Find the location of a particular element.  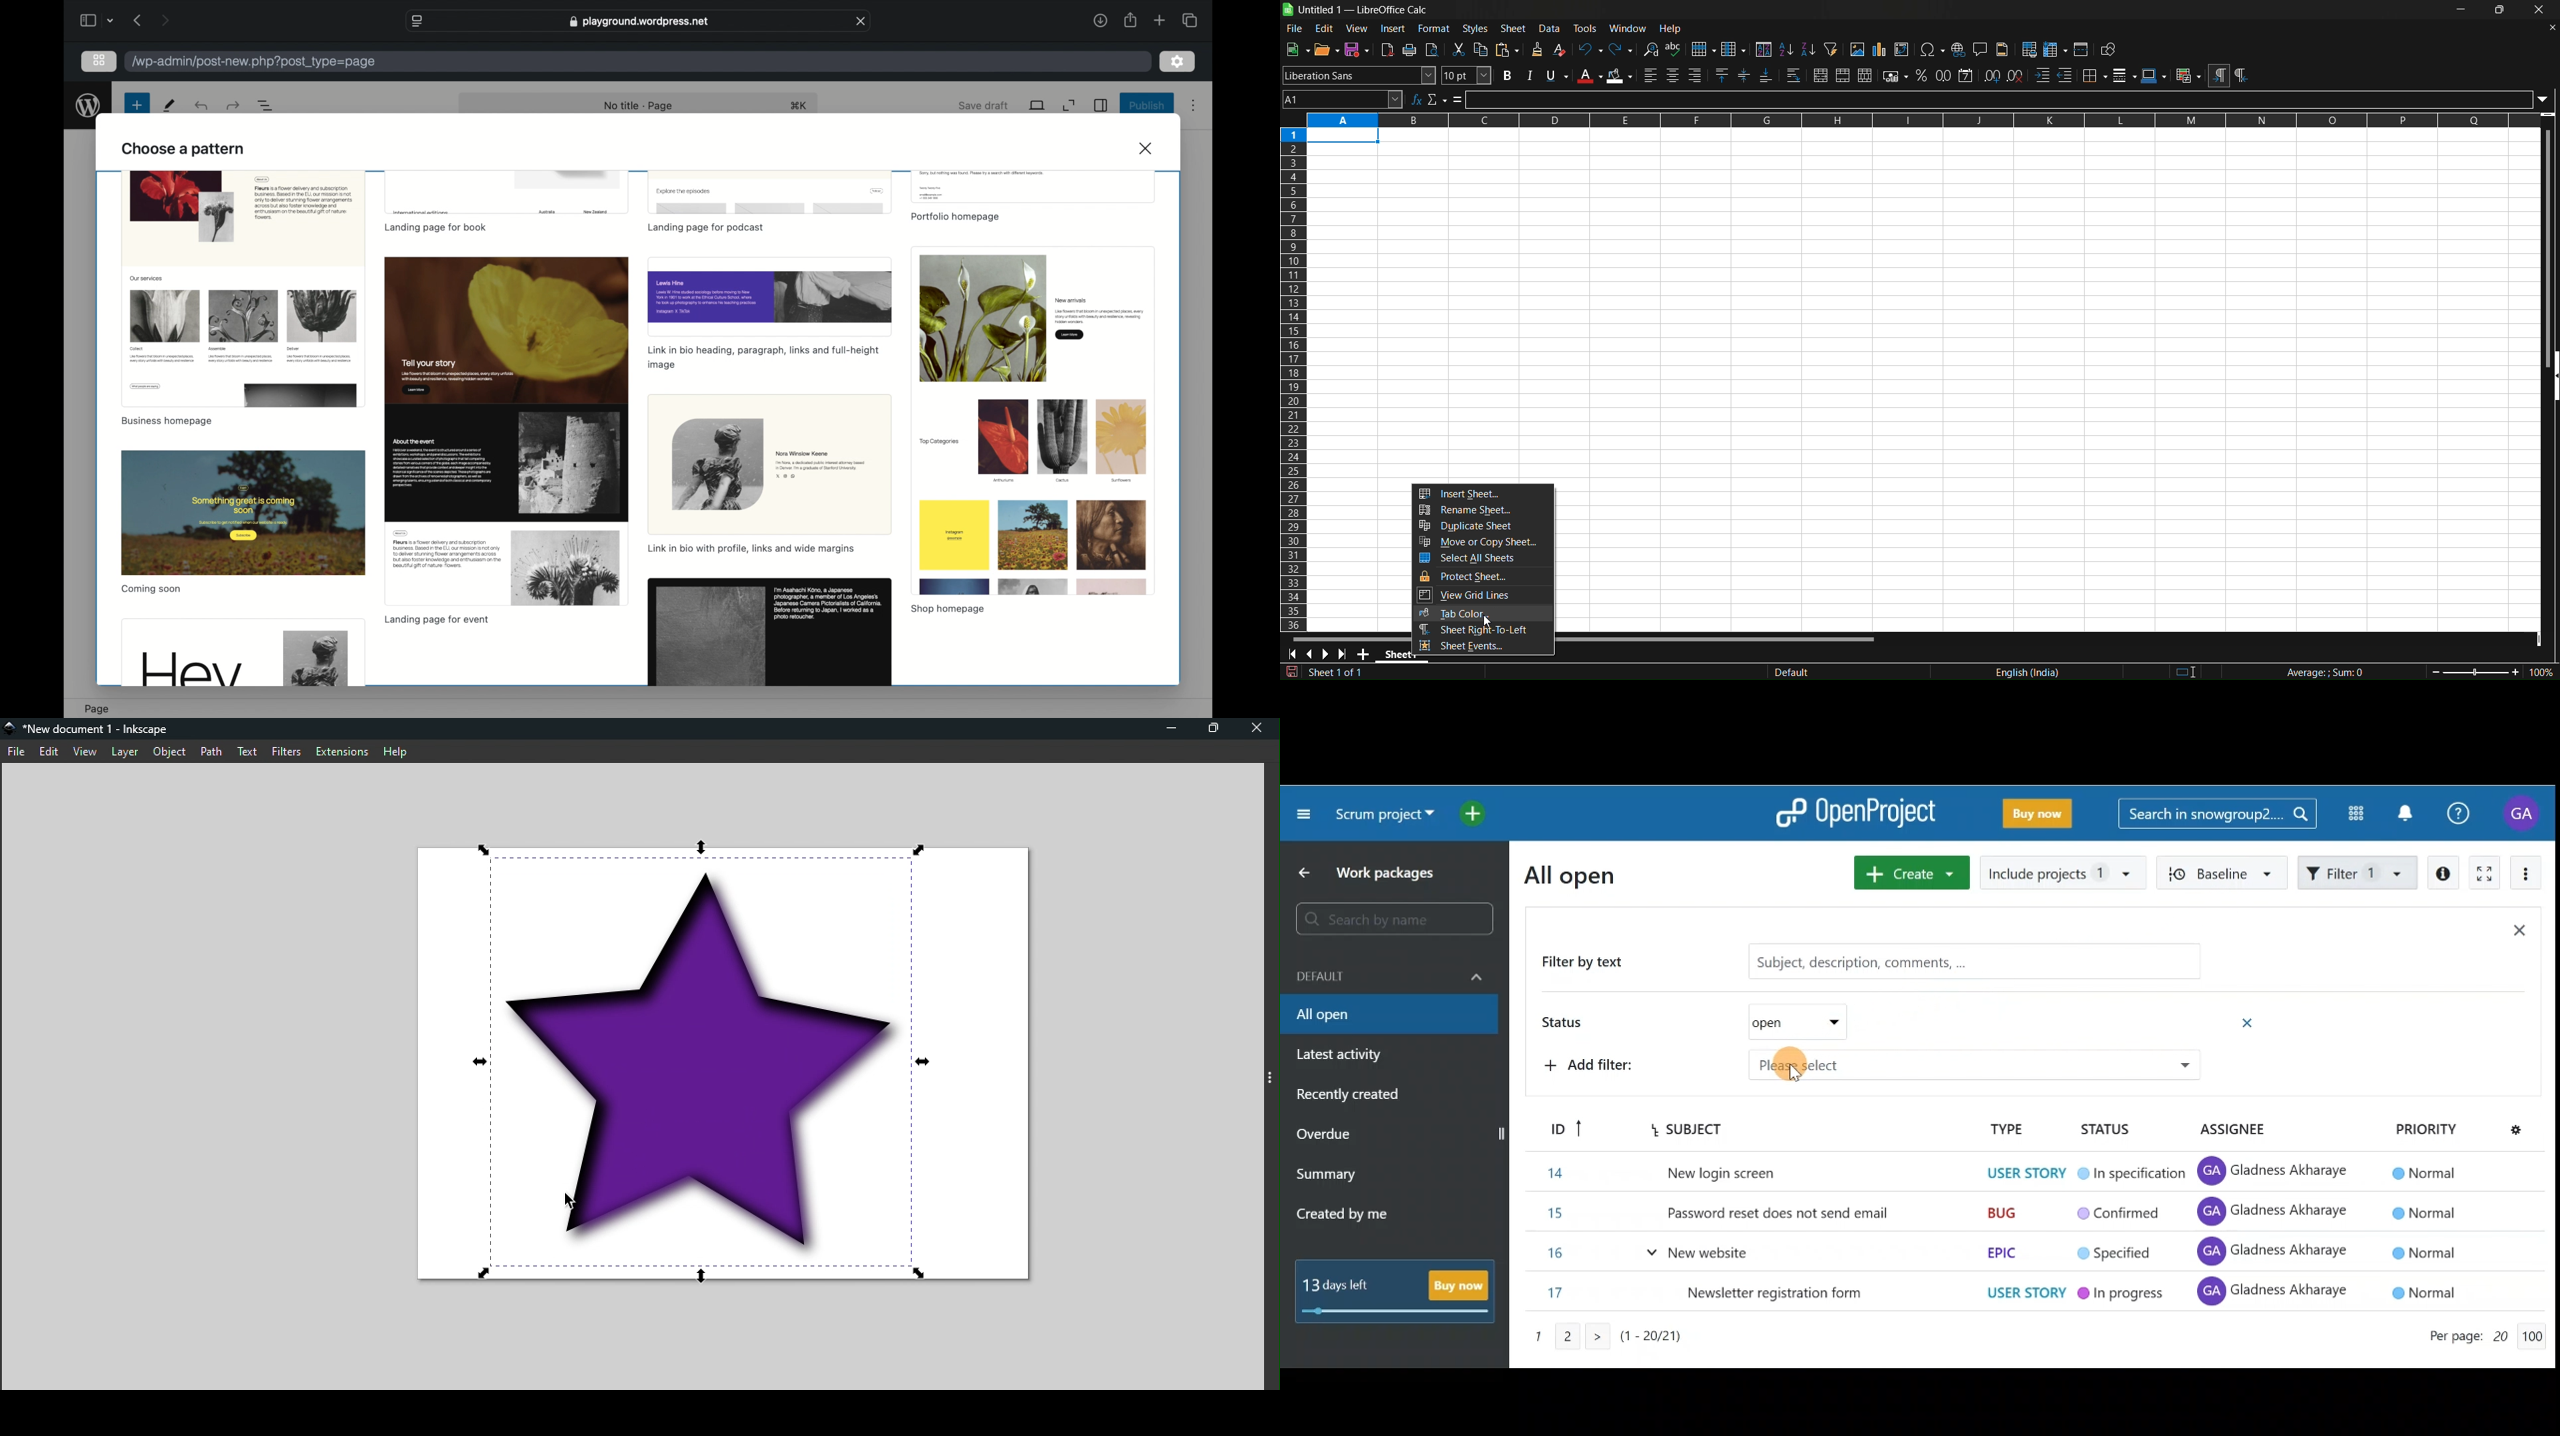

copy  is located at coordinates (1483, 49).